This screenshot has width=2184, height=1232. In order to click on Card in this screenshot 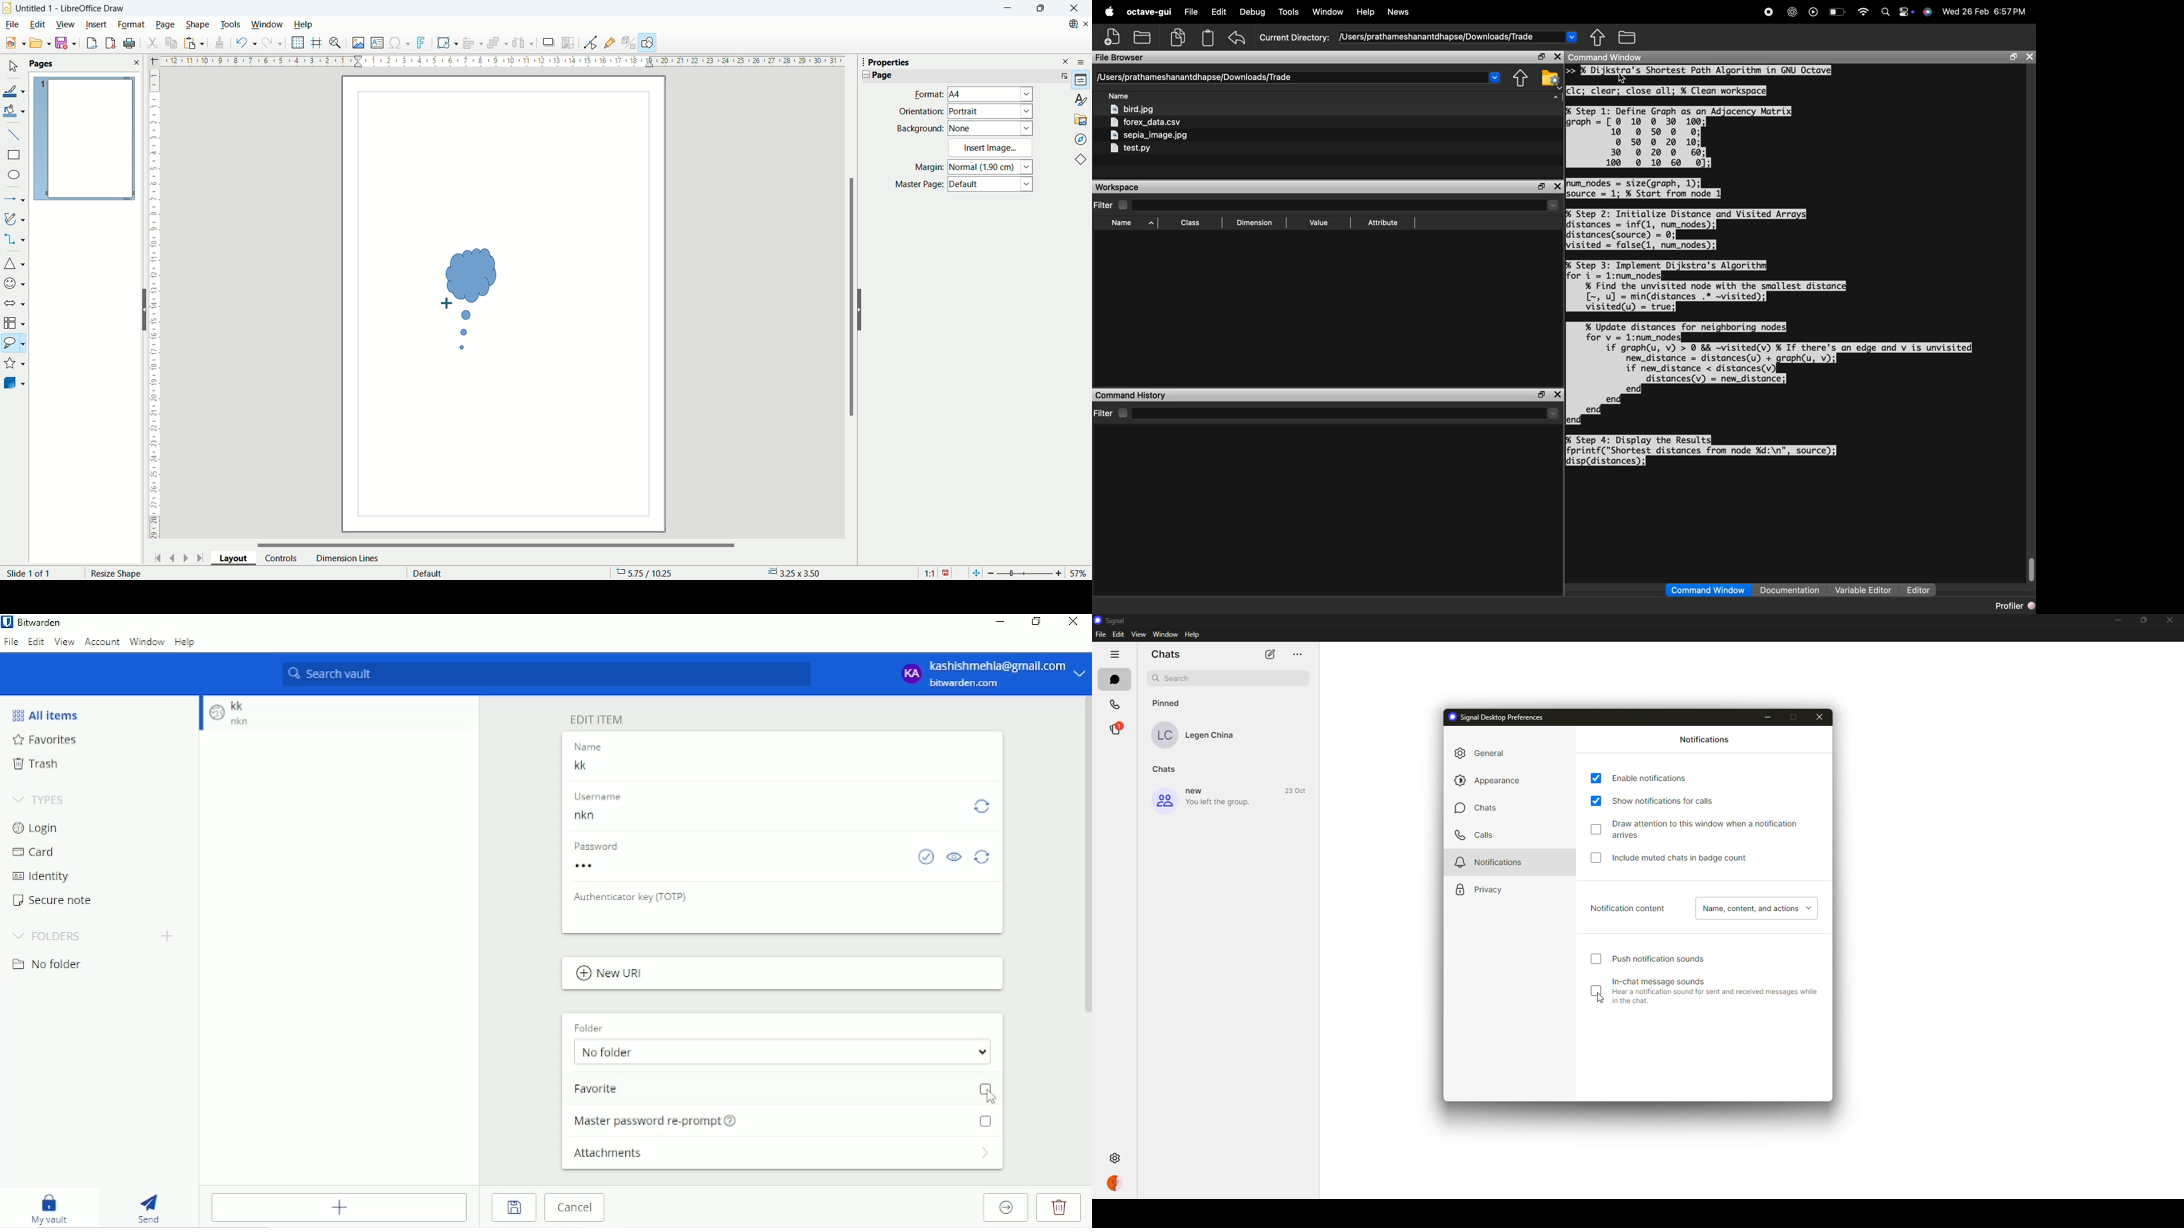, I will do `click(34, 853)`.